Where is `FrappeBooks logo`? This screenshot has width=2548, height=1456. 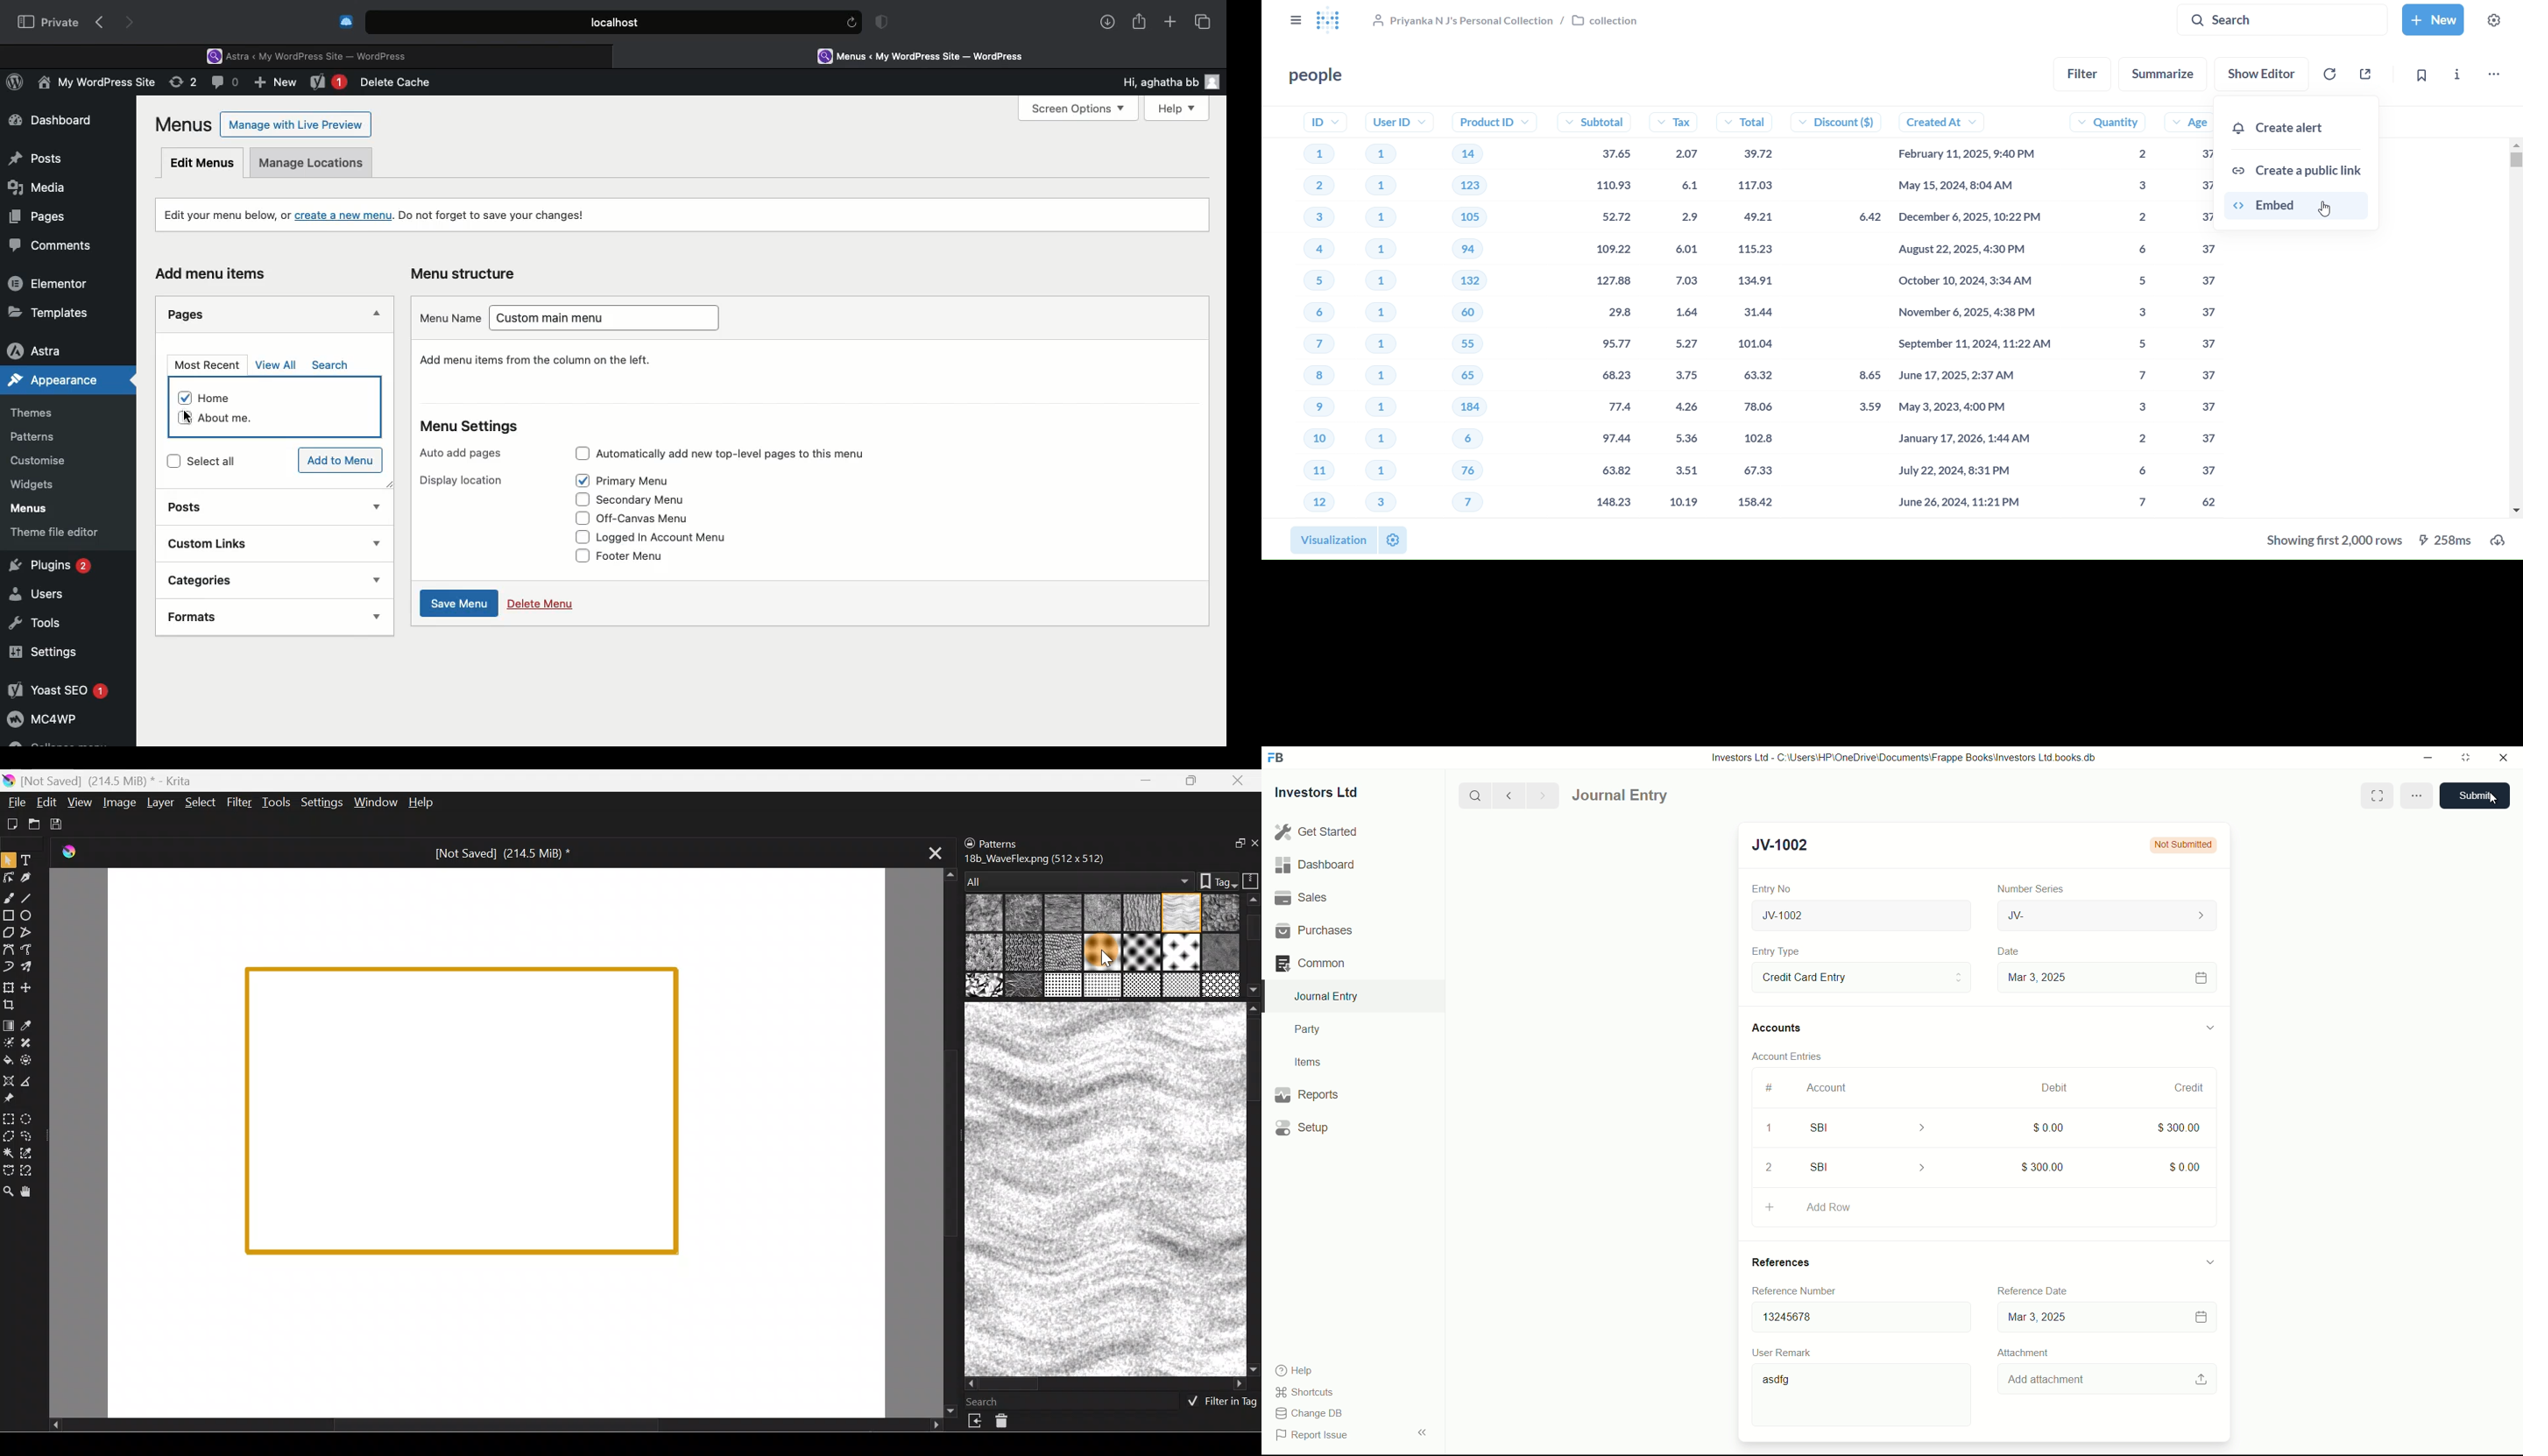
FrappeBooks logo is located at coordinates (1276, 758).